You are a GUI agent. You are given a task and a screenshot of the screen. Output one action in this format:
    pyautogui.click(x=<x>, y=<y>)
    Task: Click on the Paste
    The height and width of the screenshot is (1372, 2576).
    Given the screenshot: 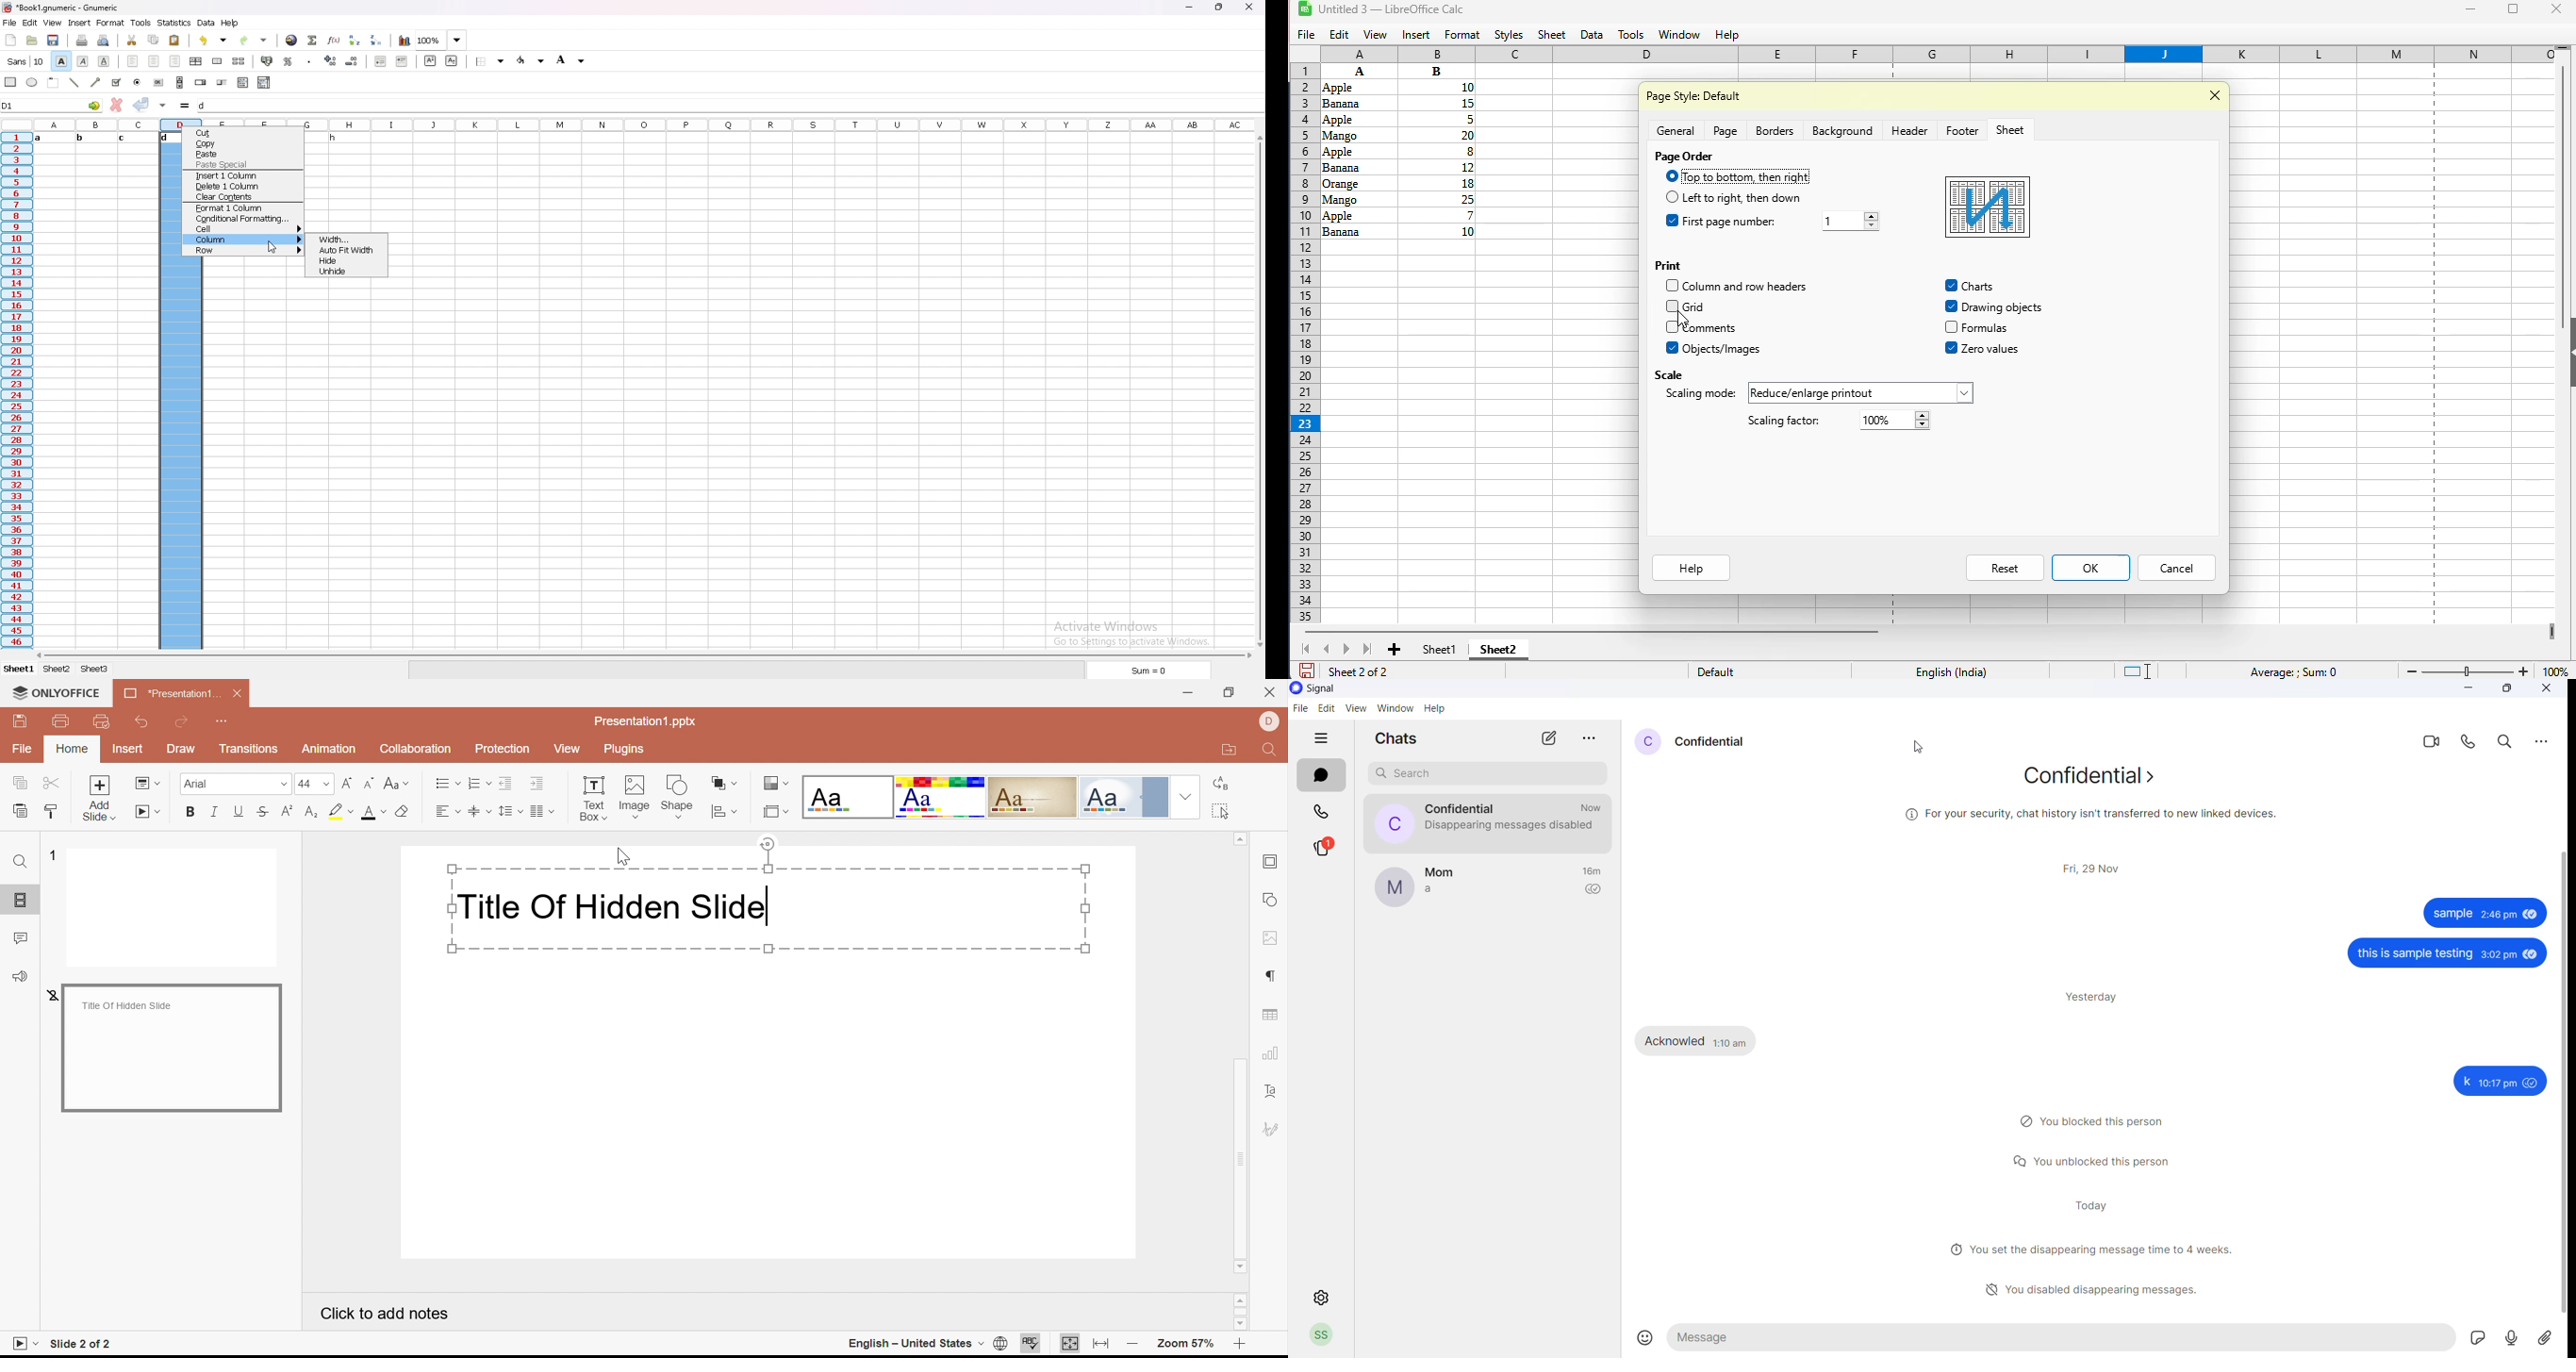 What is the action you would take?
    pyautogui.click(x=22, y=811)
    